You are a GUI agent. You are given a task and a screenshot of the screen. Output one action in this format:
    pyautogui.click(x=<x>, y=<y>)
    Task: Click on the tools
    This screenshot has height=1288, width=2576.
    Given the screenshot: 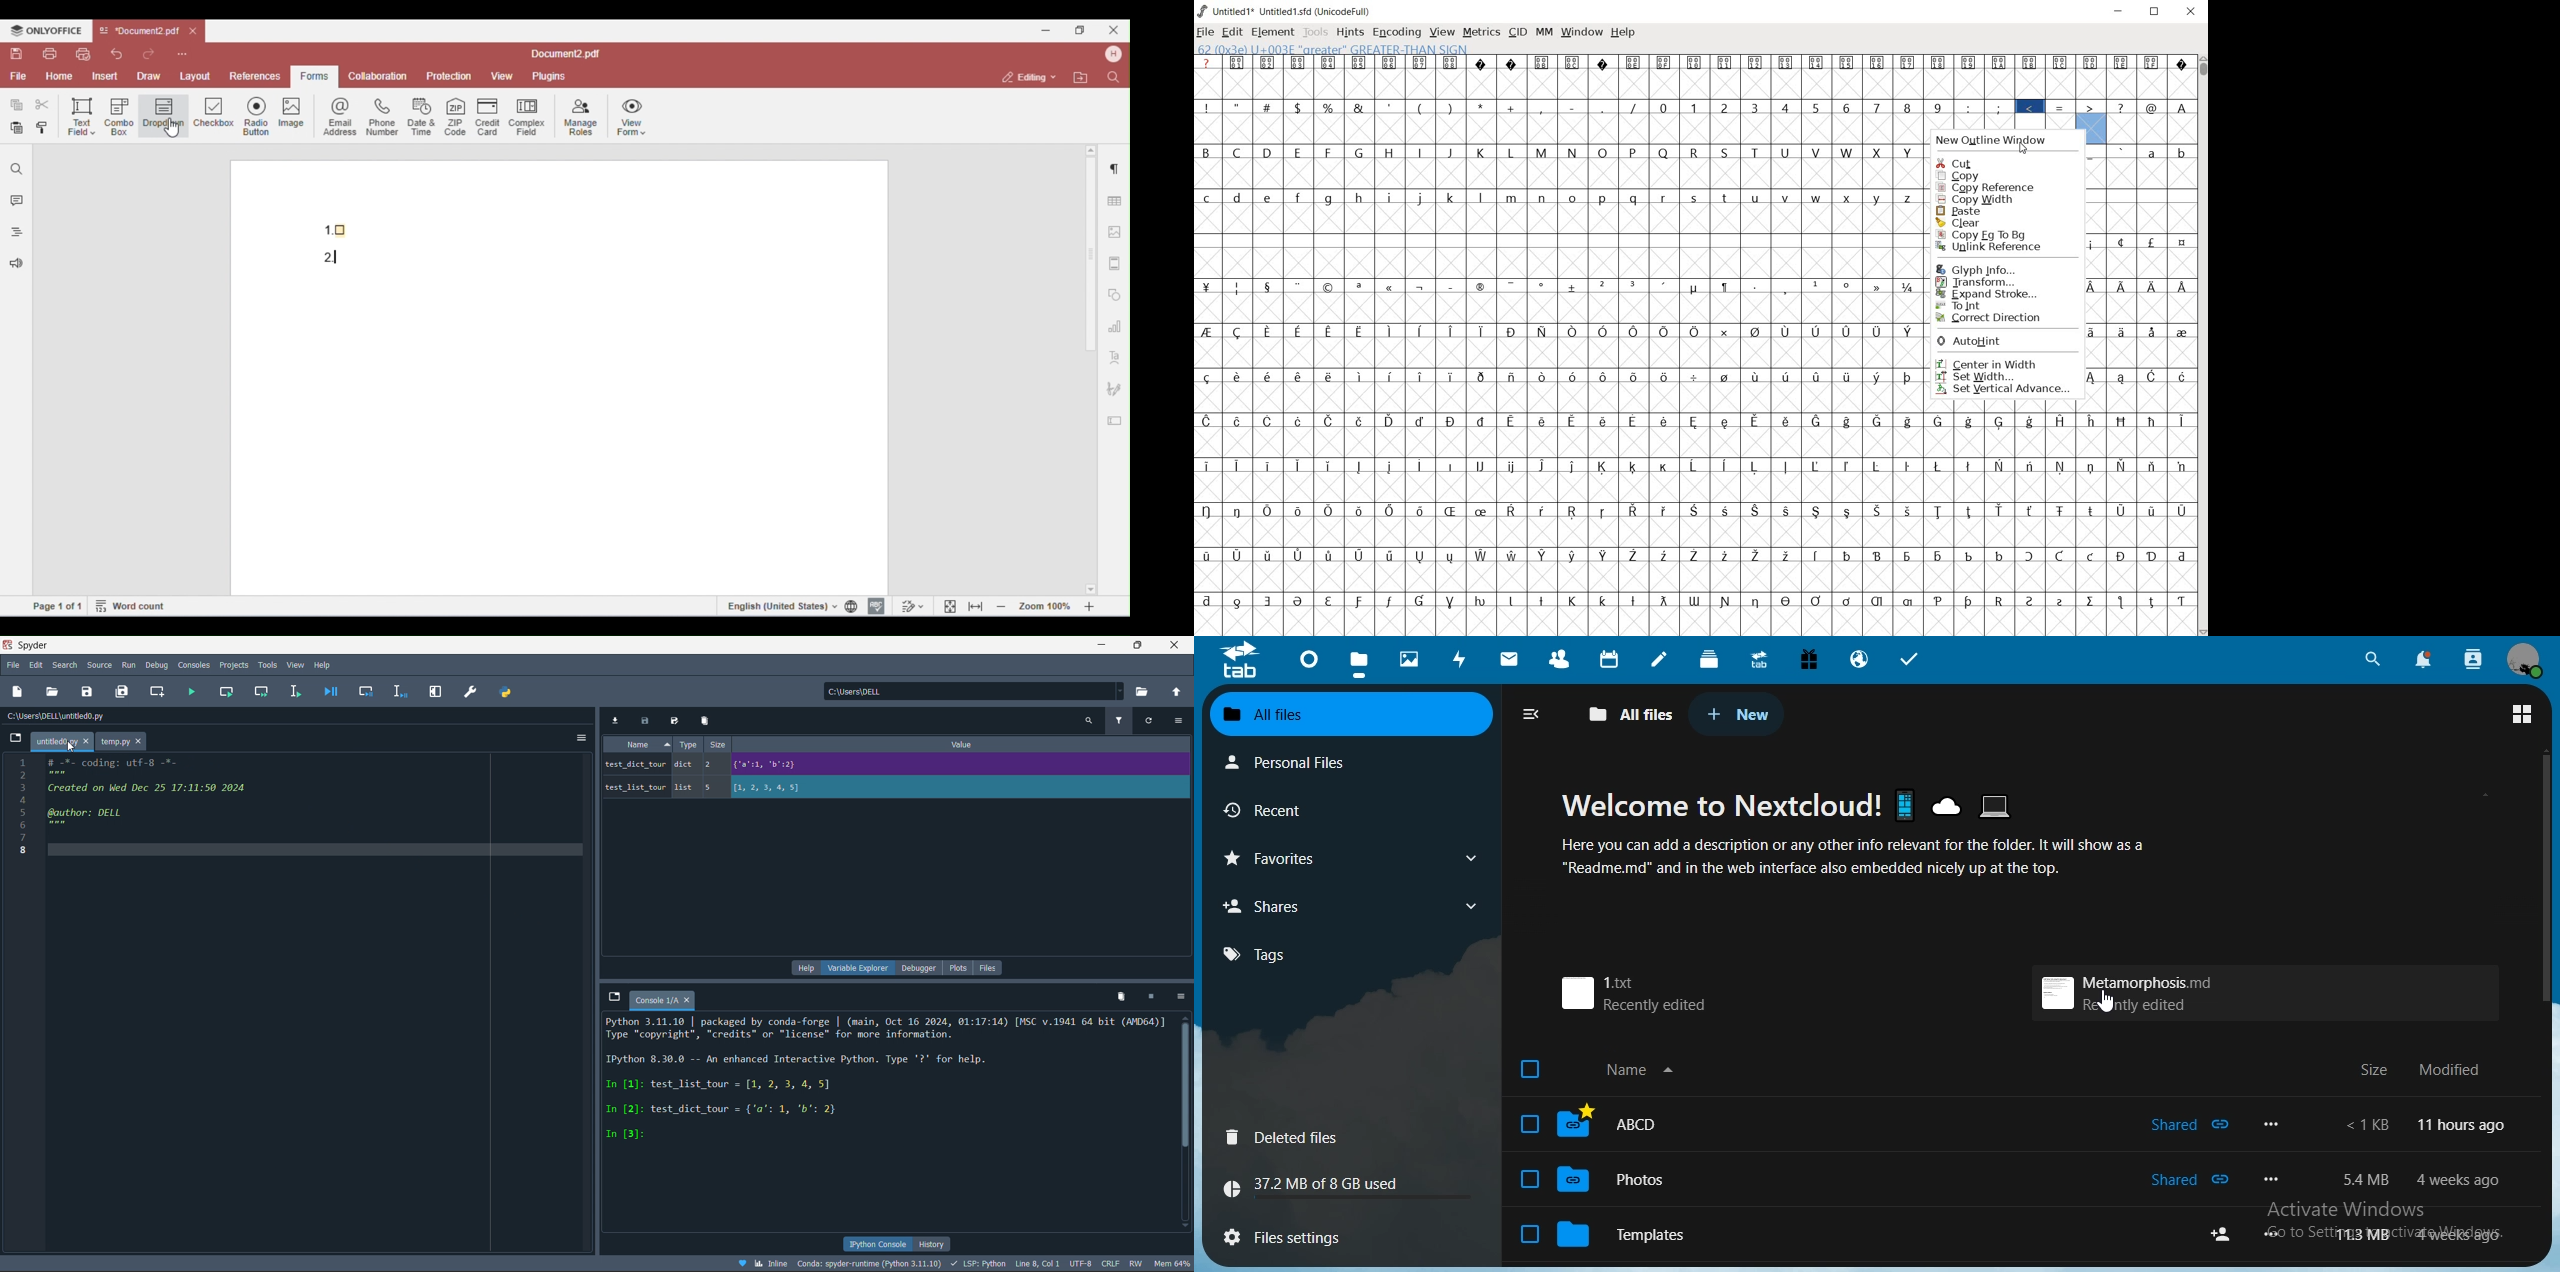 What is the action you would take?
    pyautogui.click(x=268, y=665)
    